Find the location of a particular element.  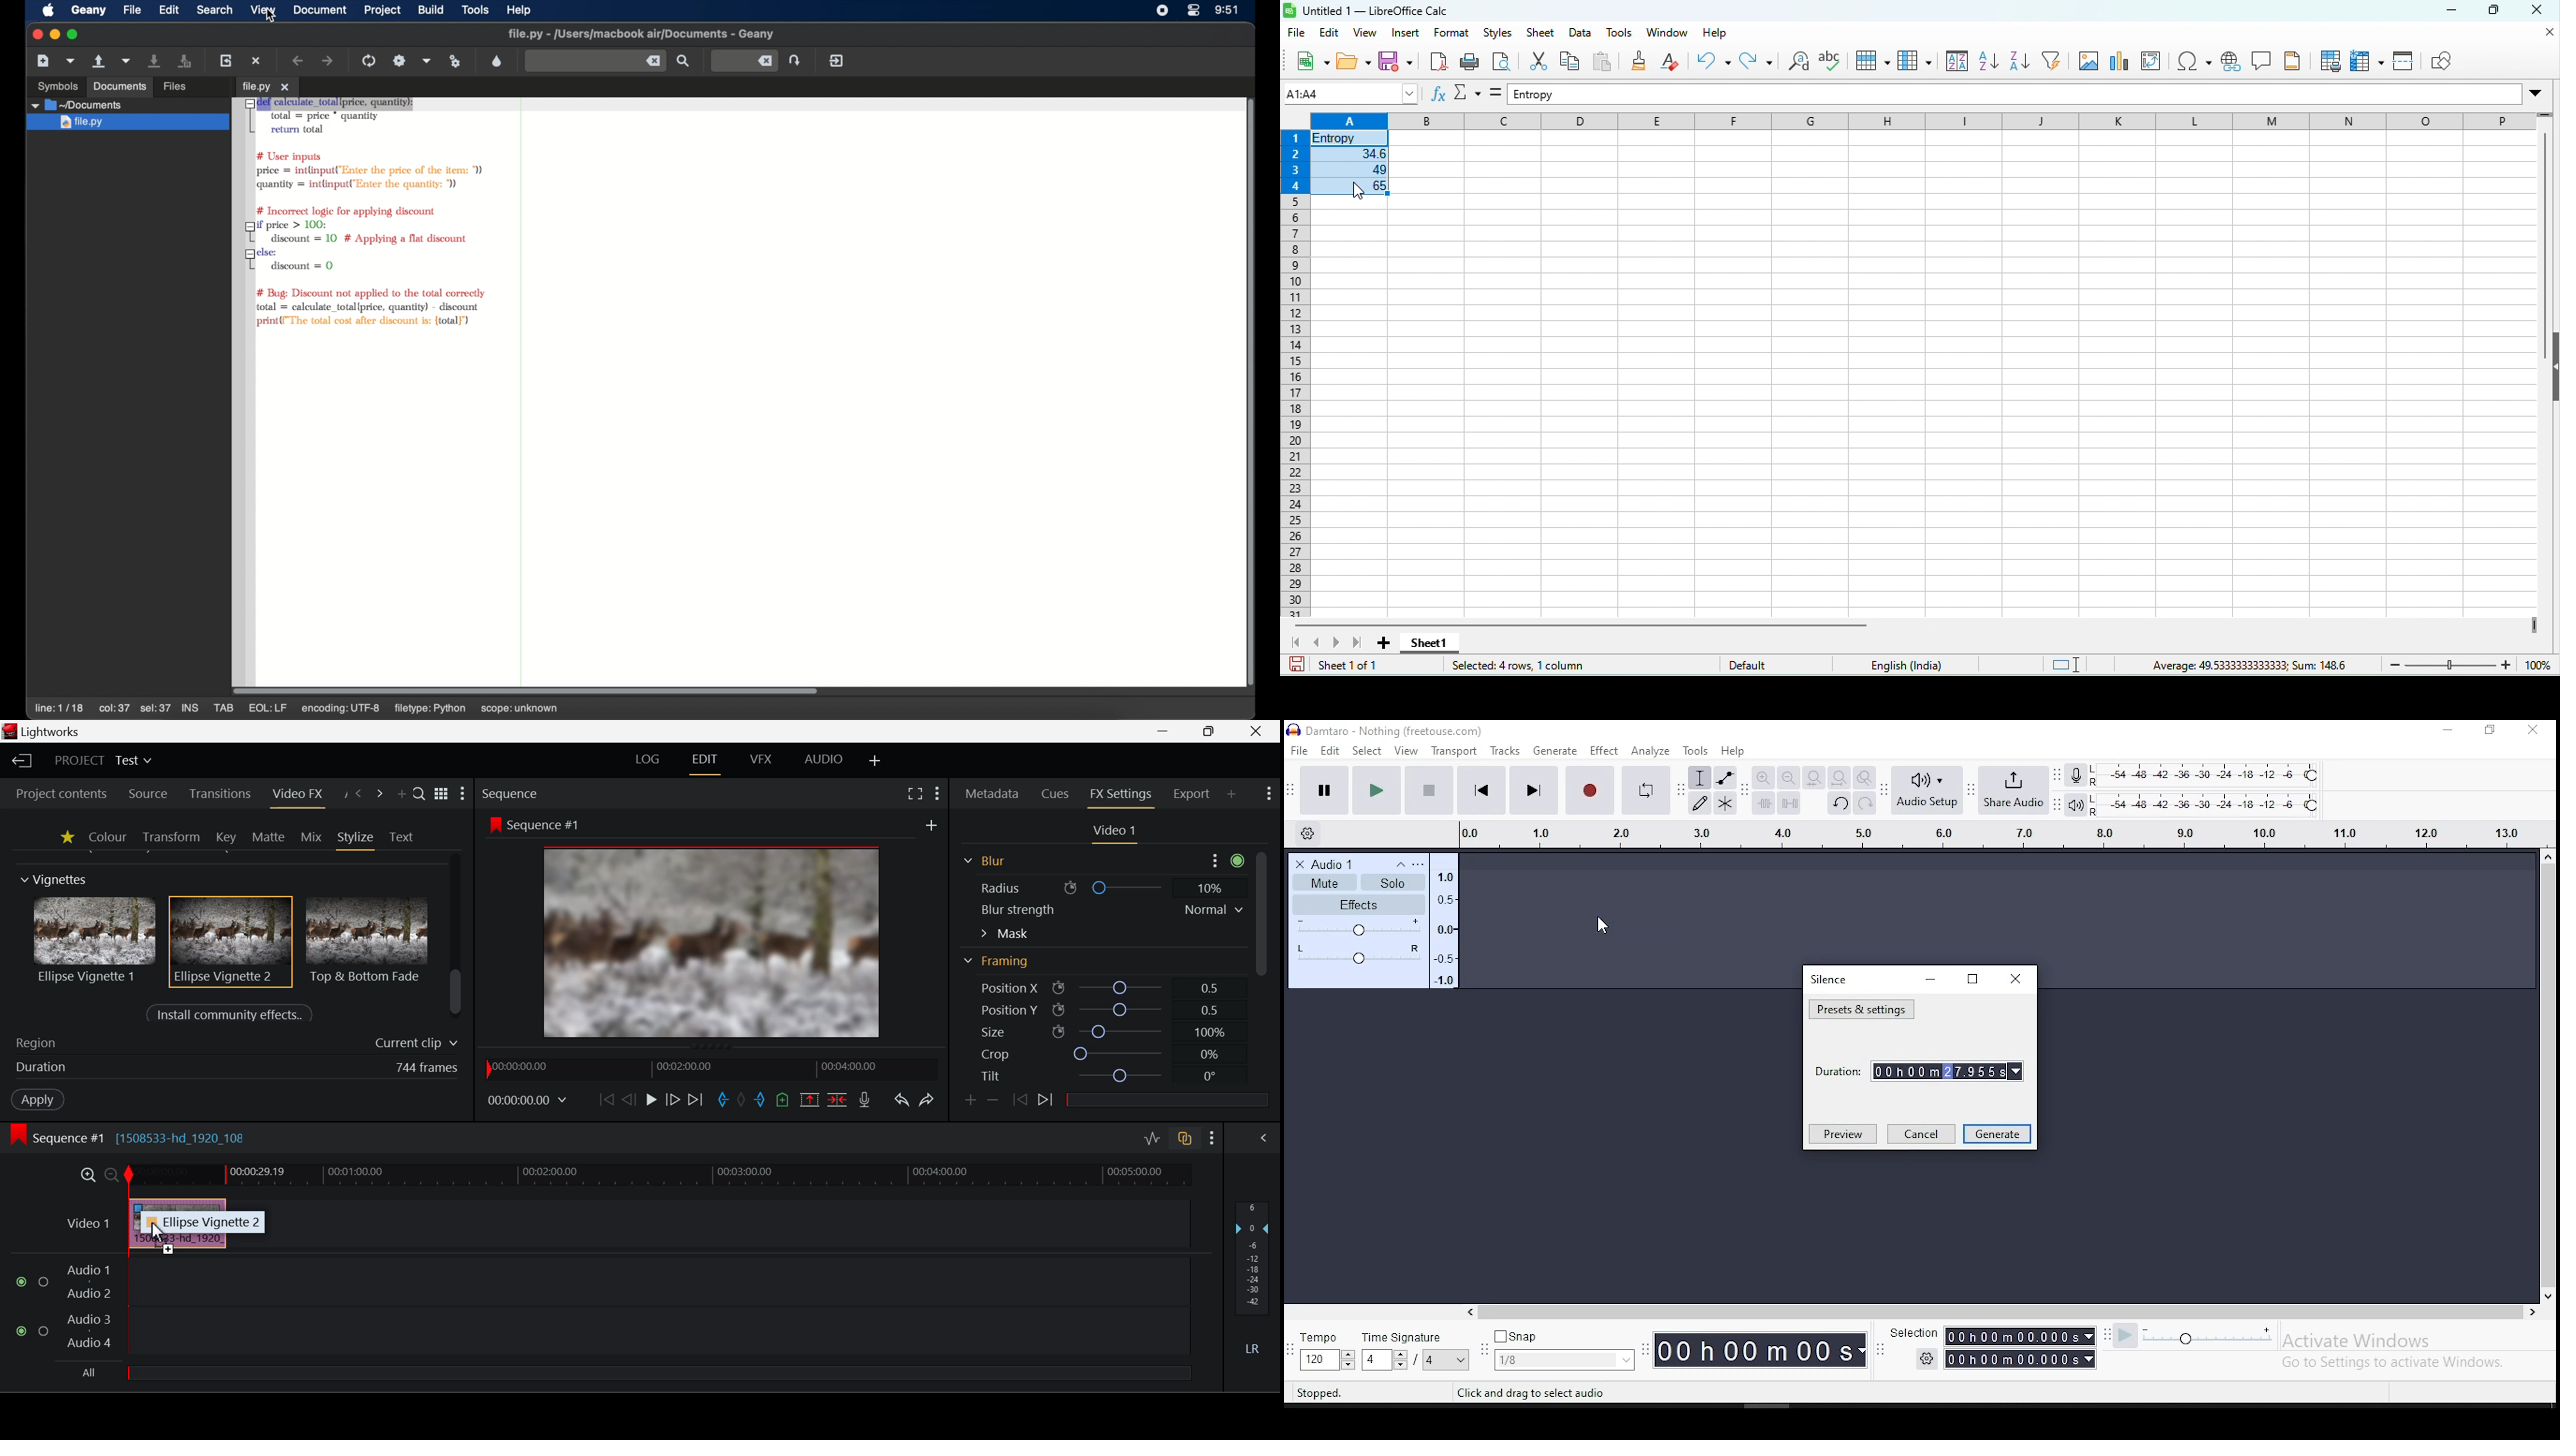

edit is located at coordinates (1331, 35).